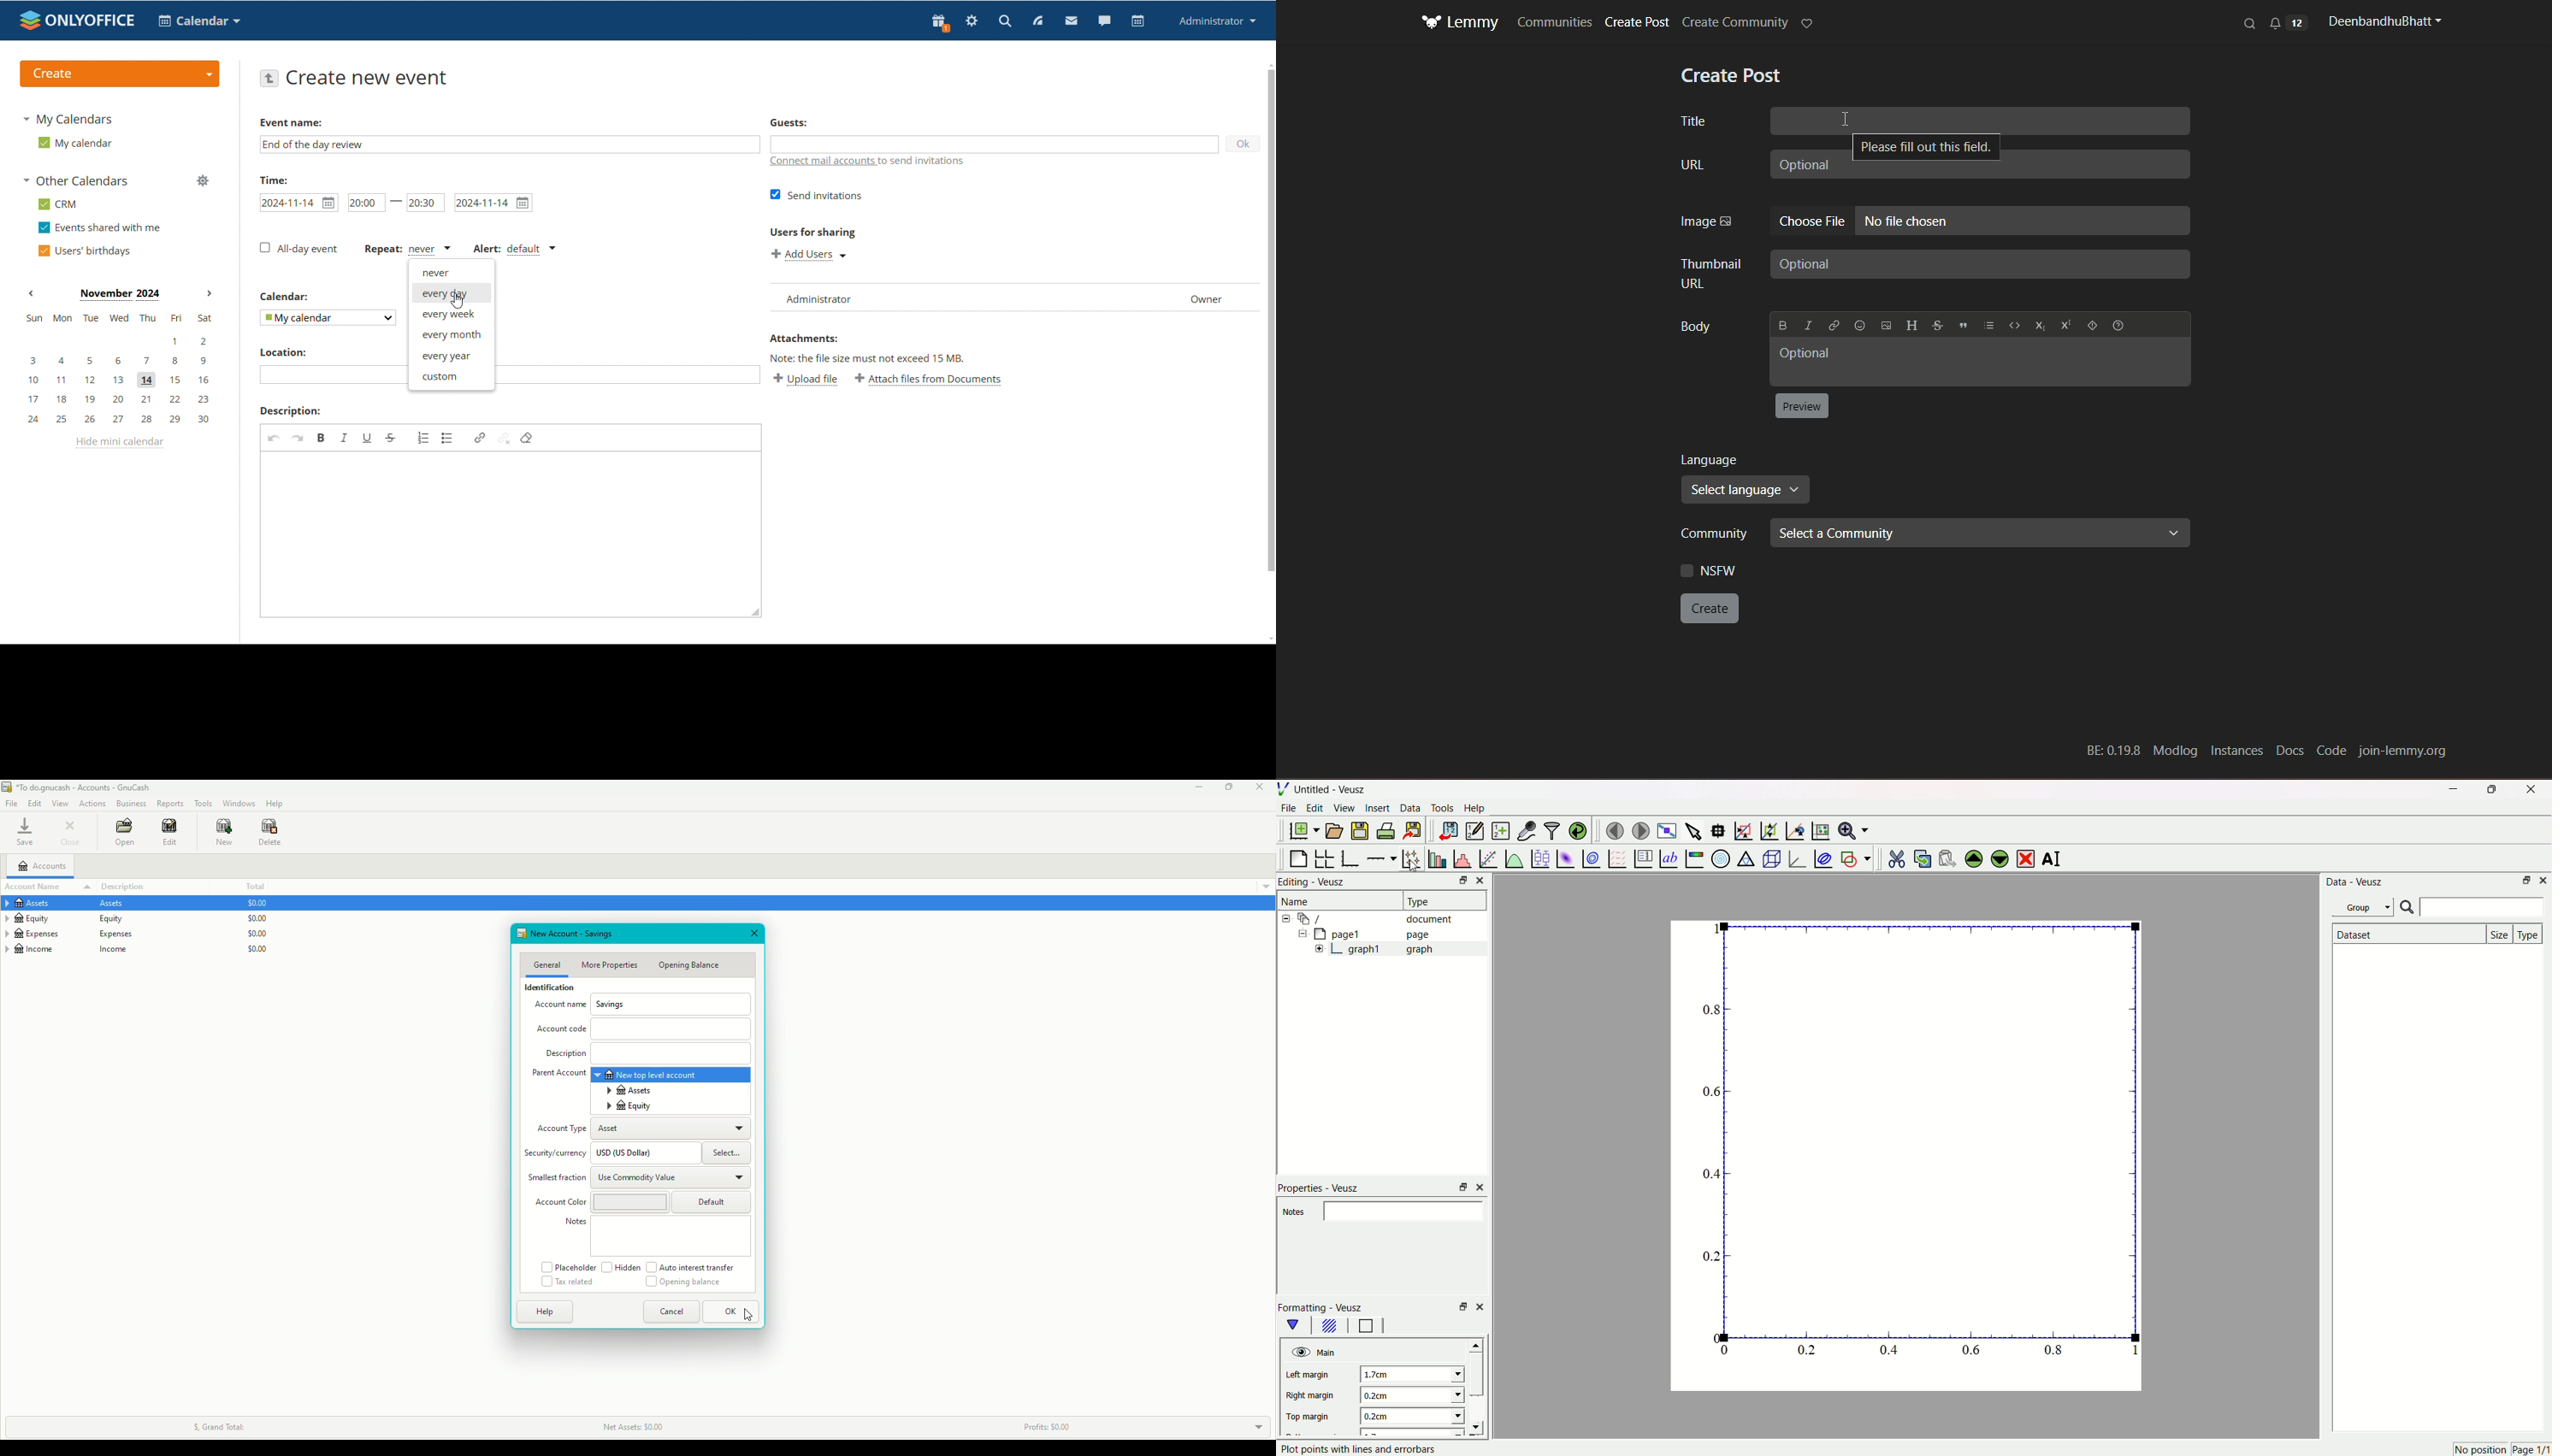 This screenshot has width=2576, height=1456. I want to click on plot box plots, so click(1540, 857).